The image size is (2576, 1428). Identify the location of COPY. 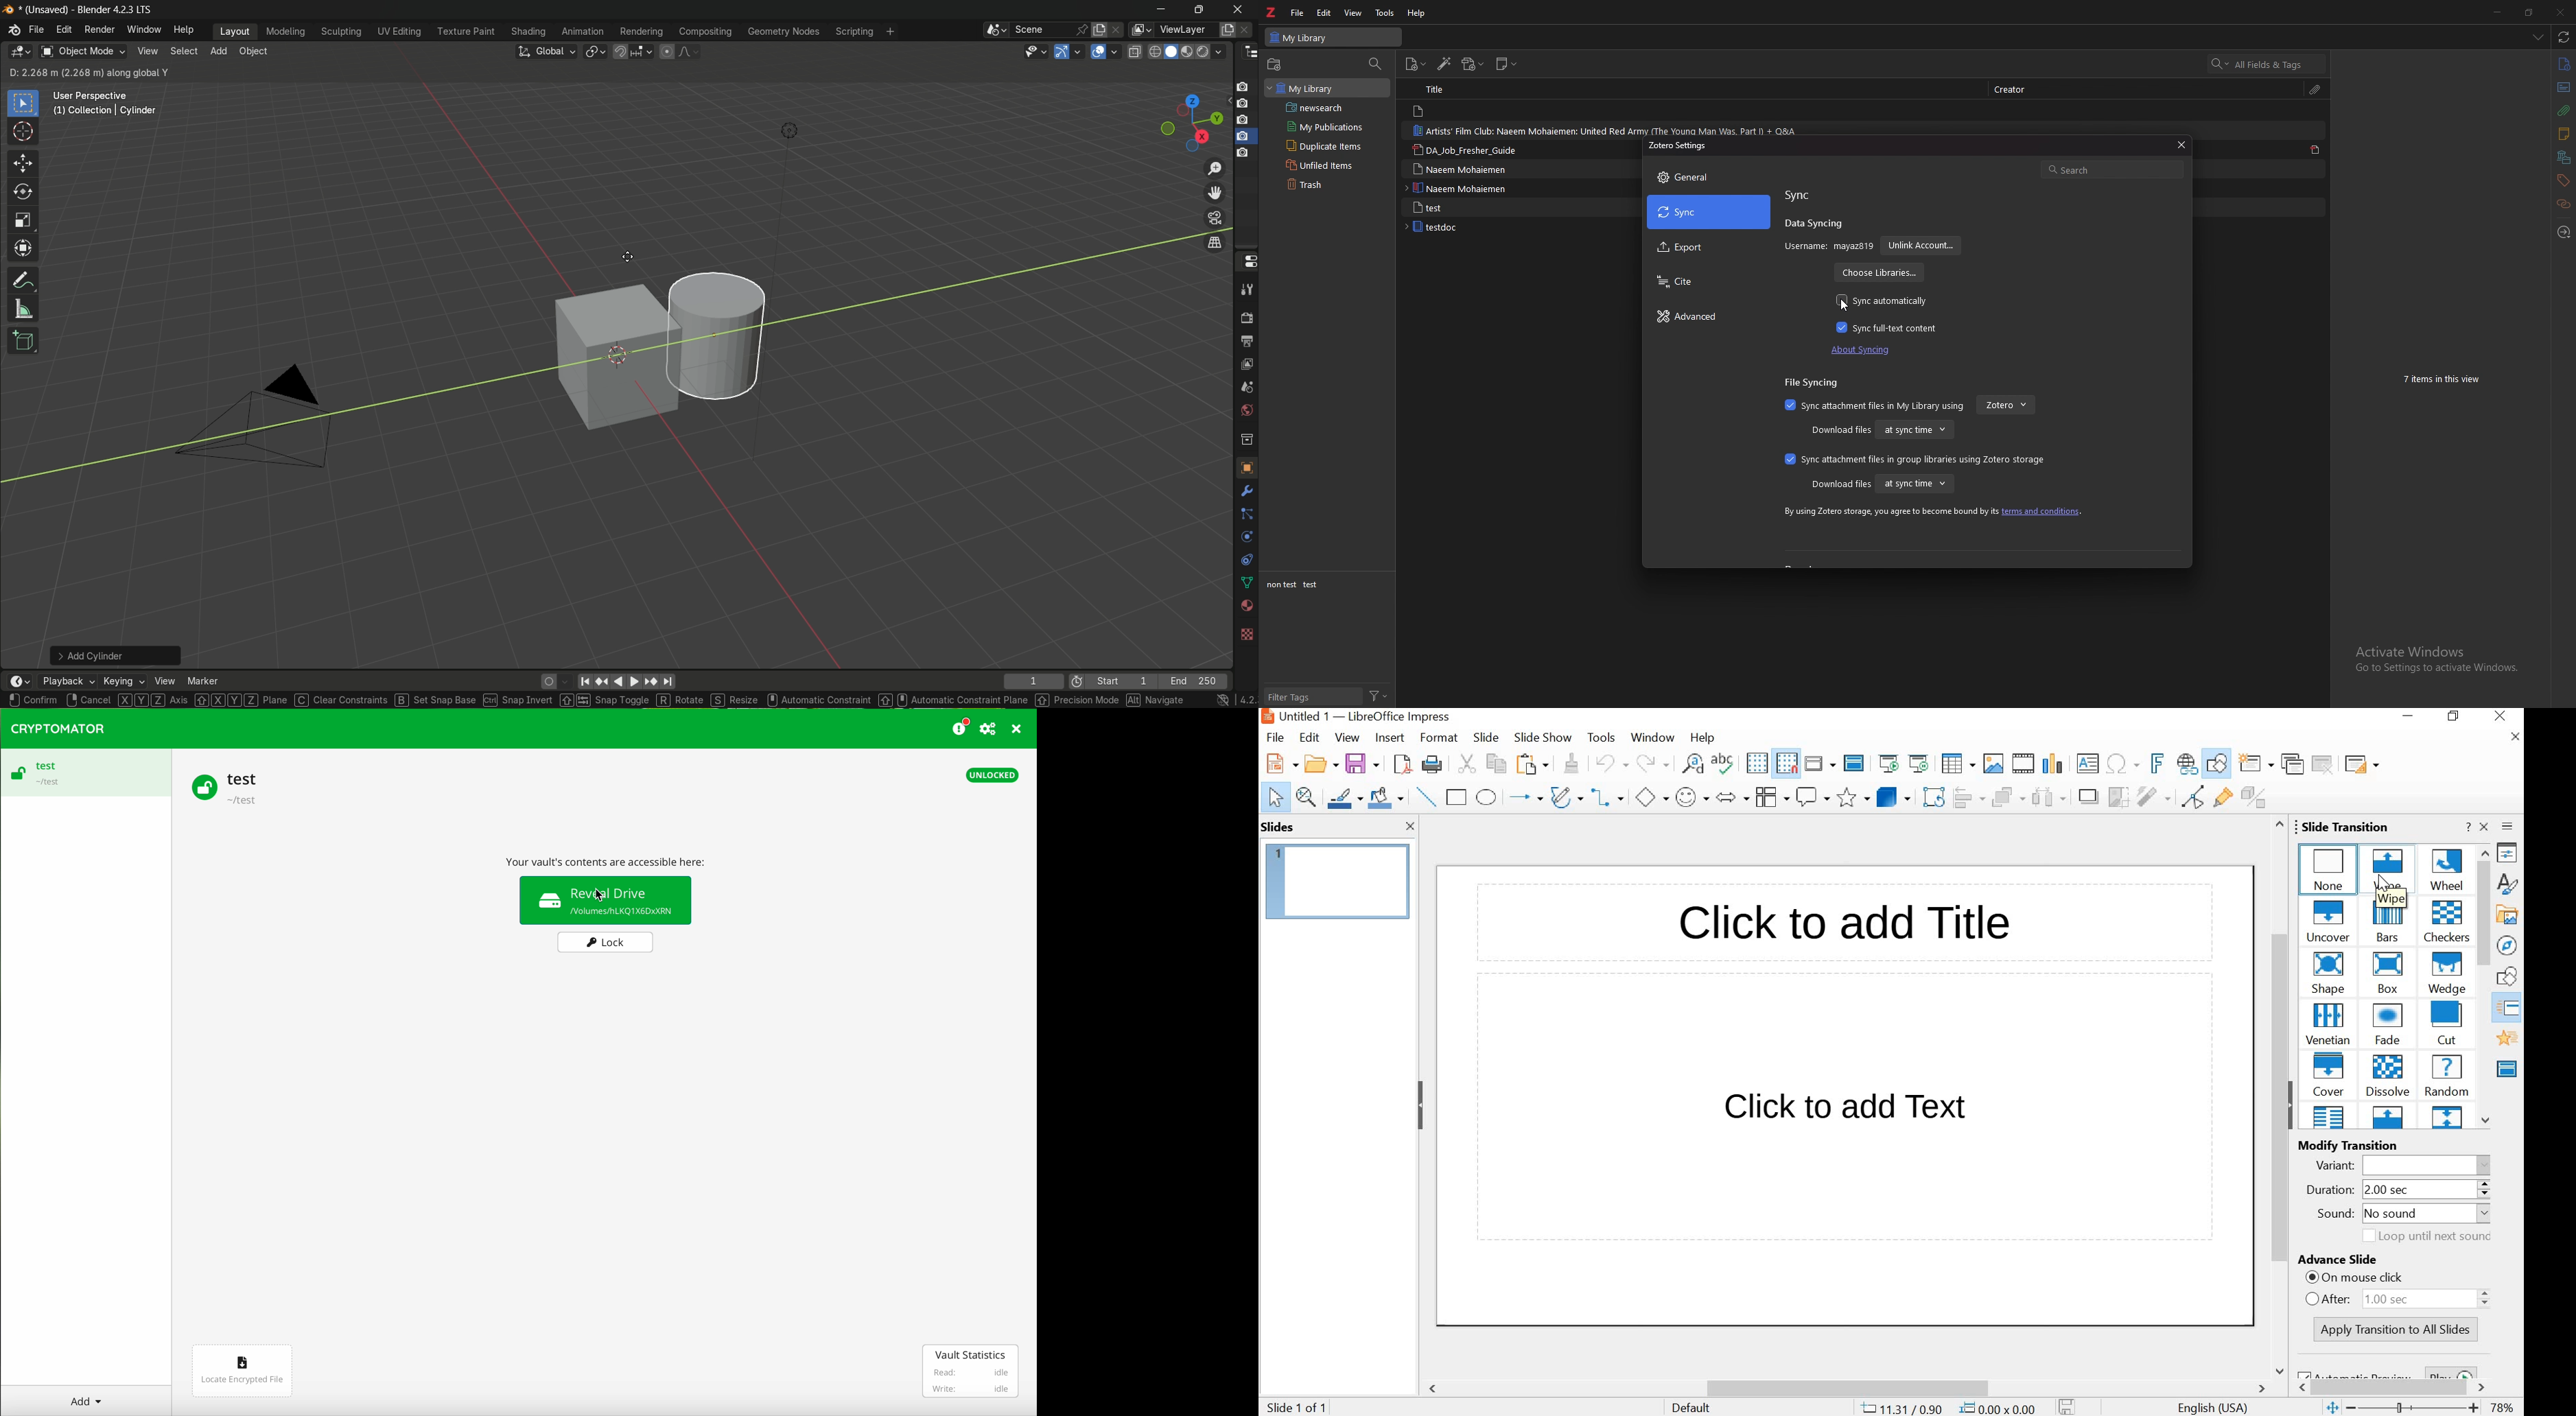
(1499, 765).